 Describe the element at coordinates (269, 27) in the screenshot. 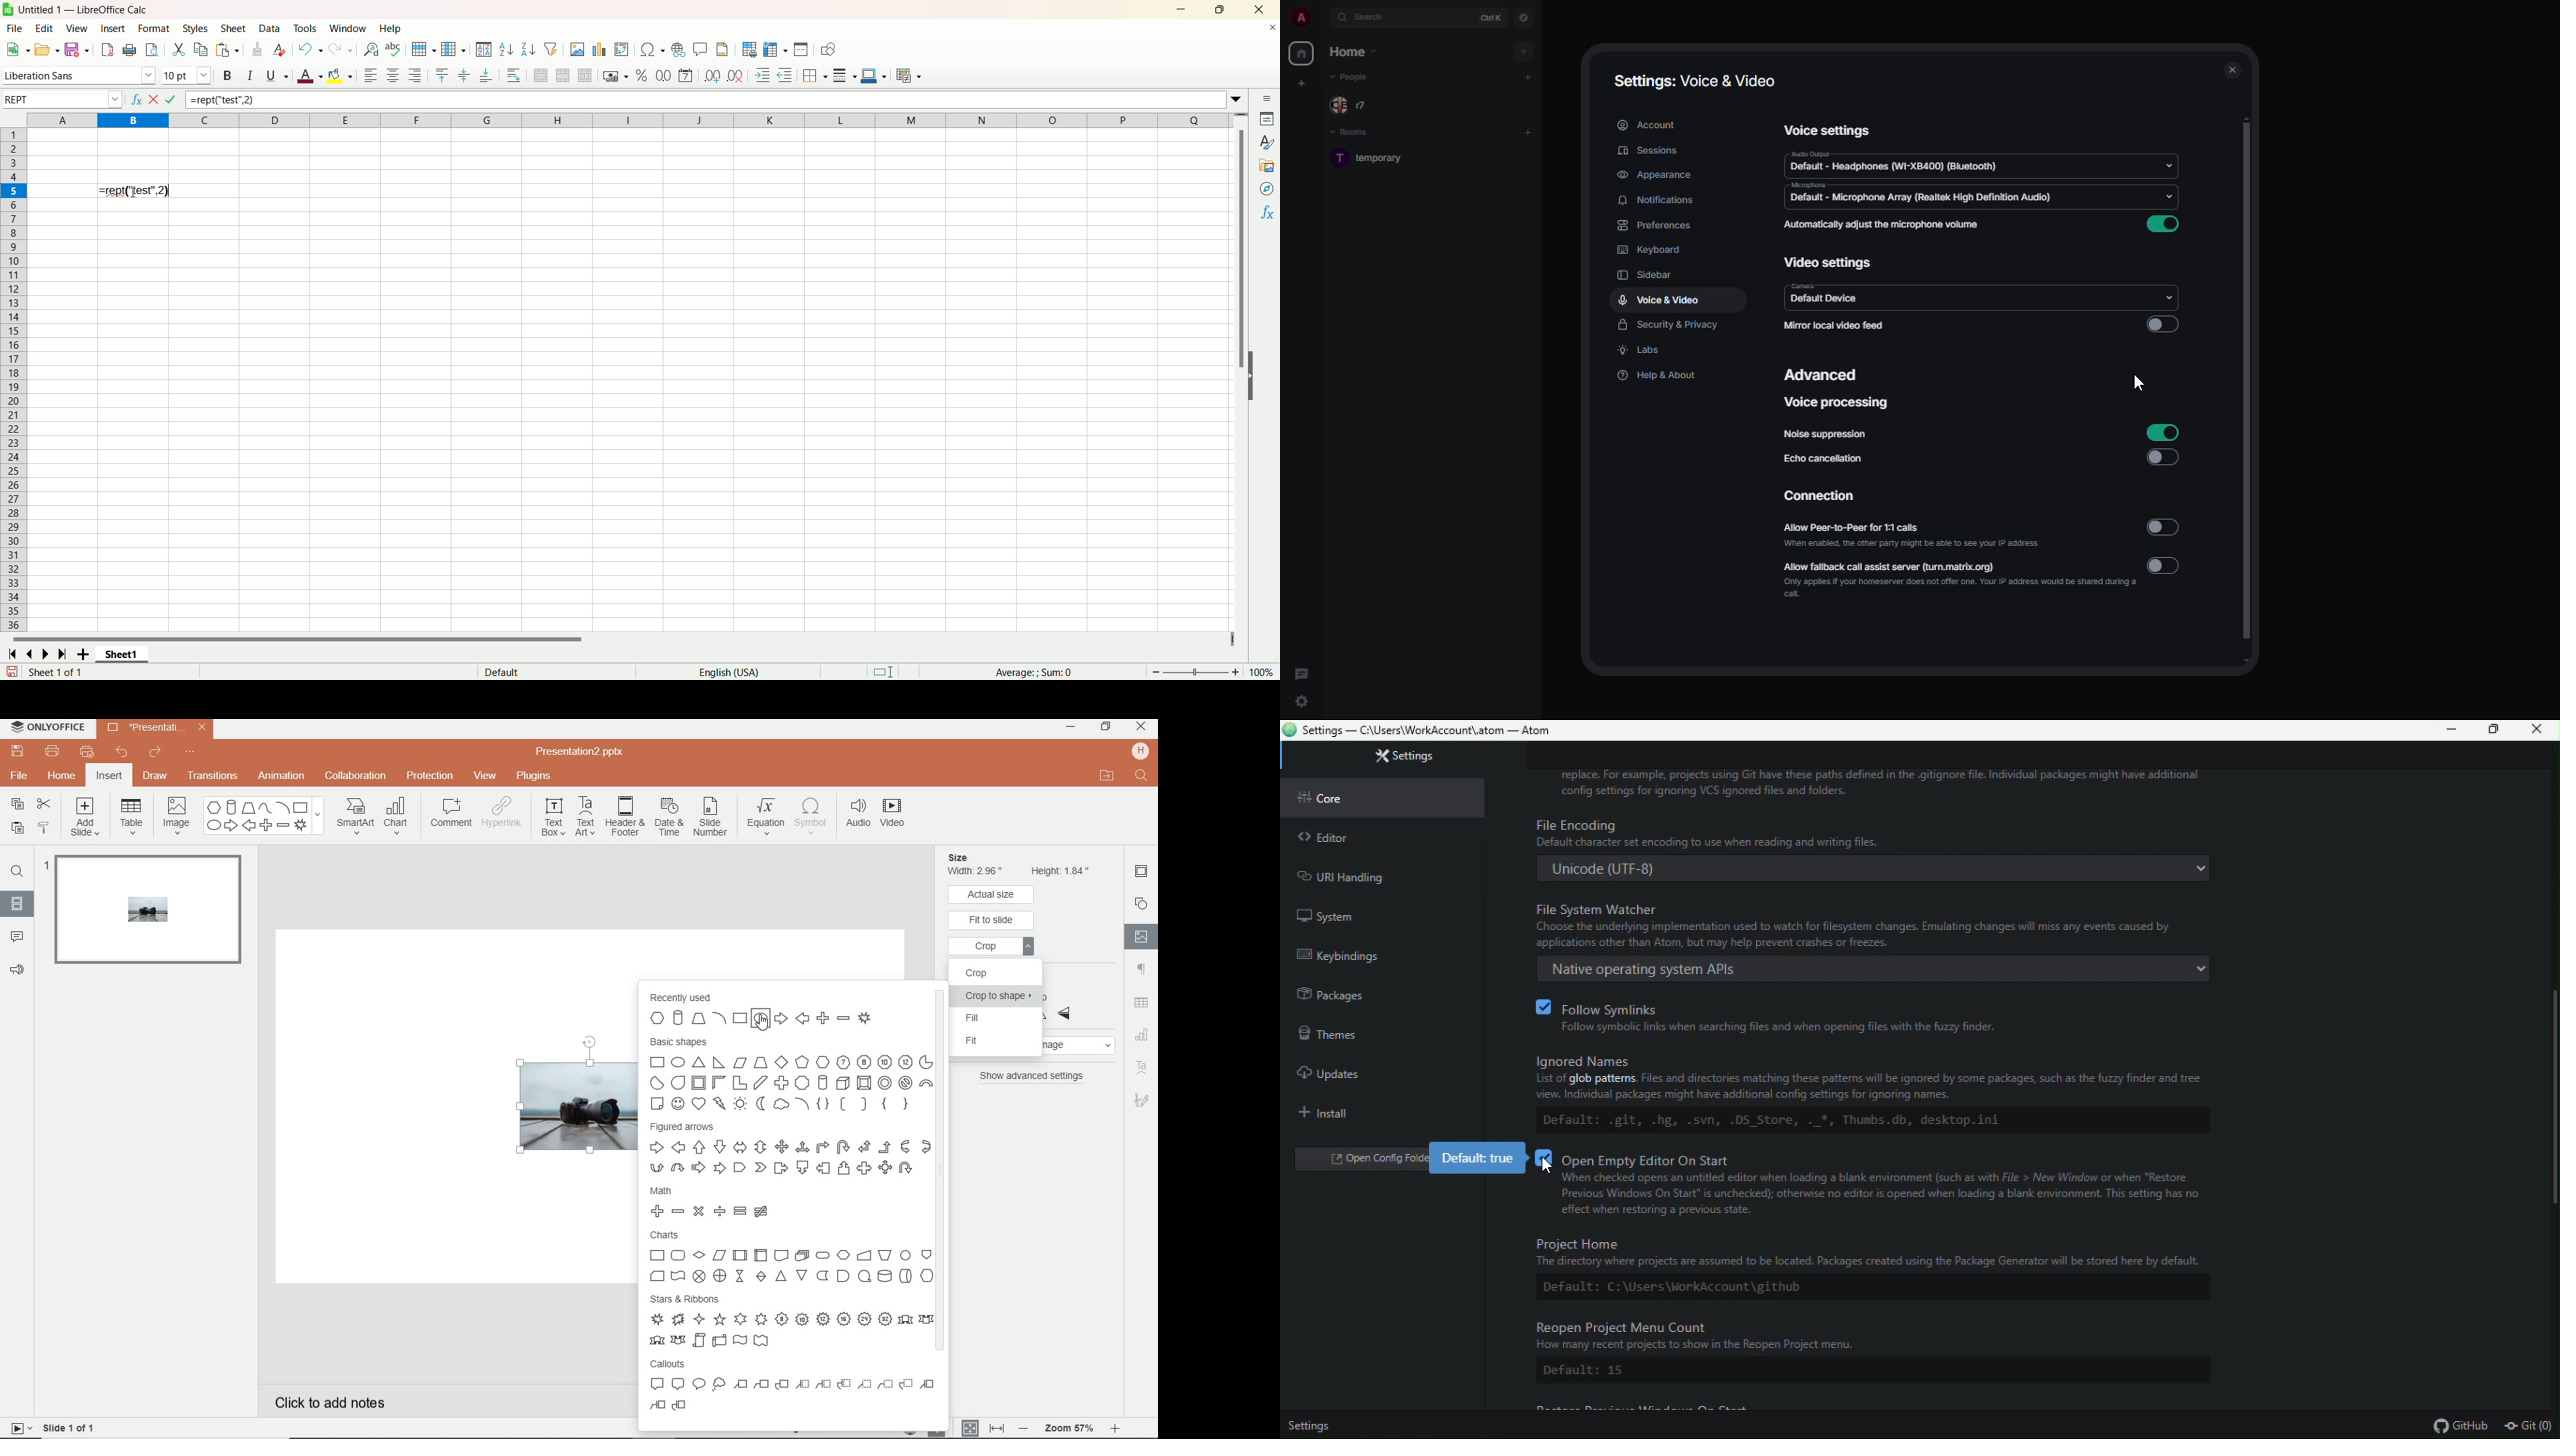

I see `data` at that location.